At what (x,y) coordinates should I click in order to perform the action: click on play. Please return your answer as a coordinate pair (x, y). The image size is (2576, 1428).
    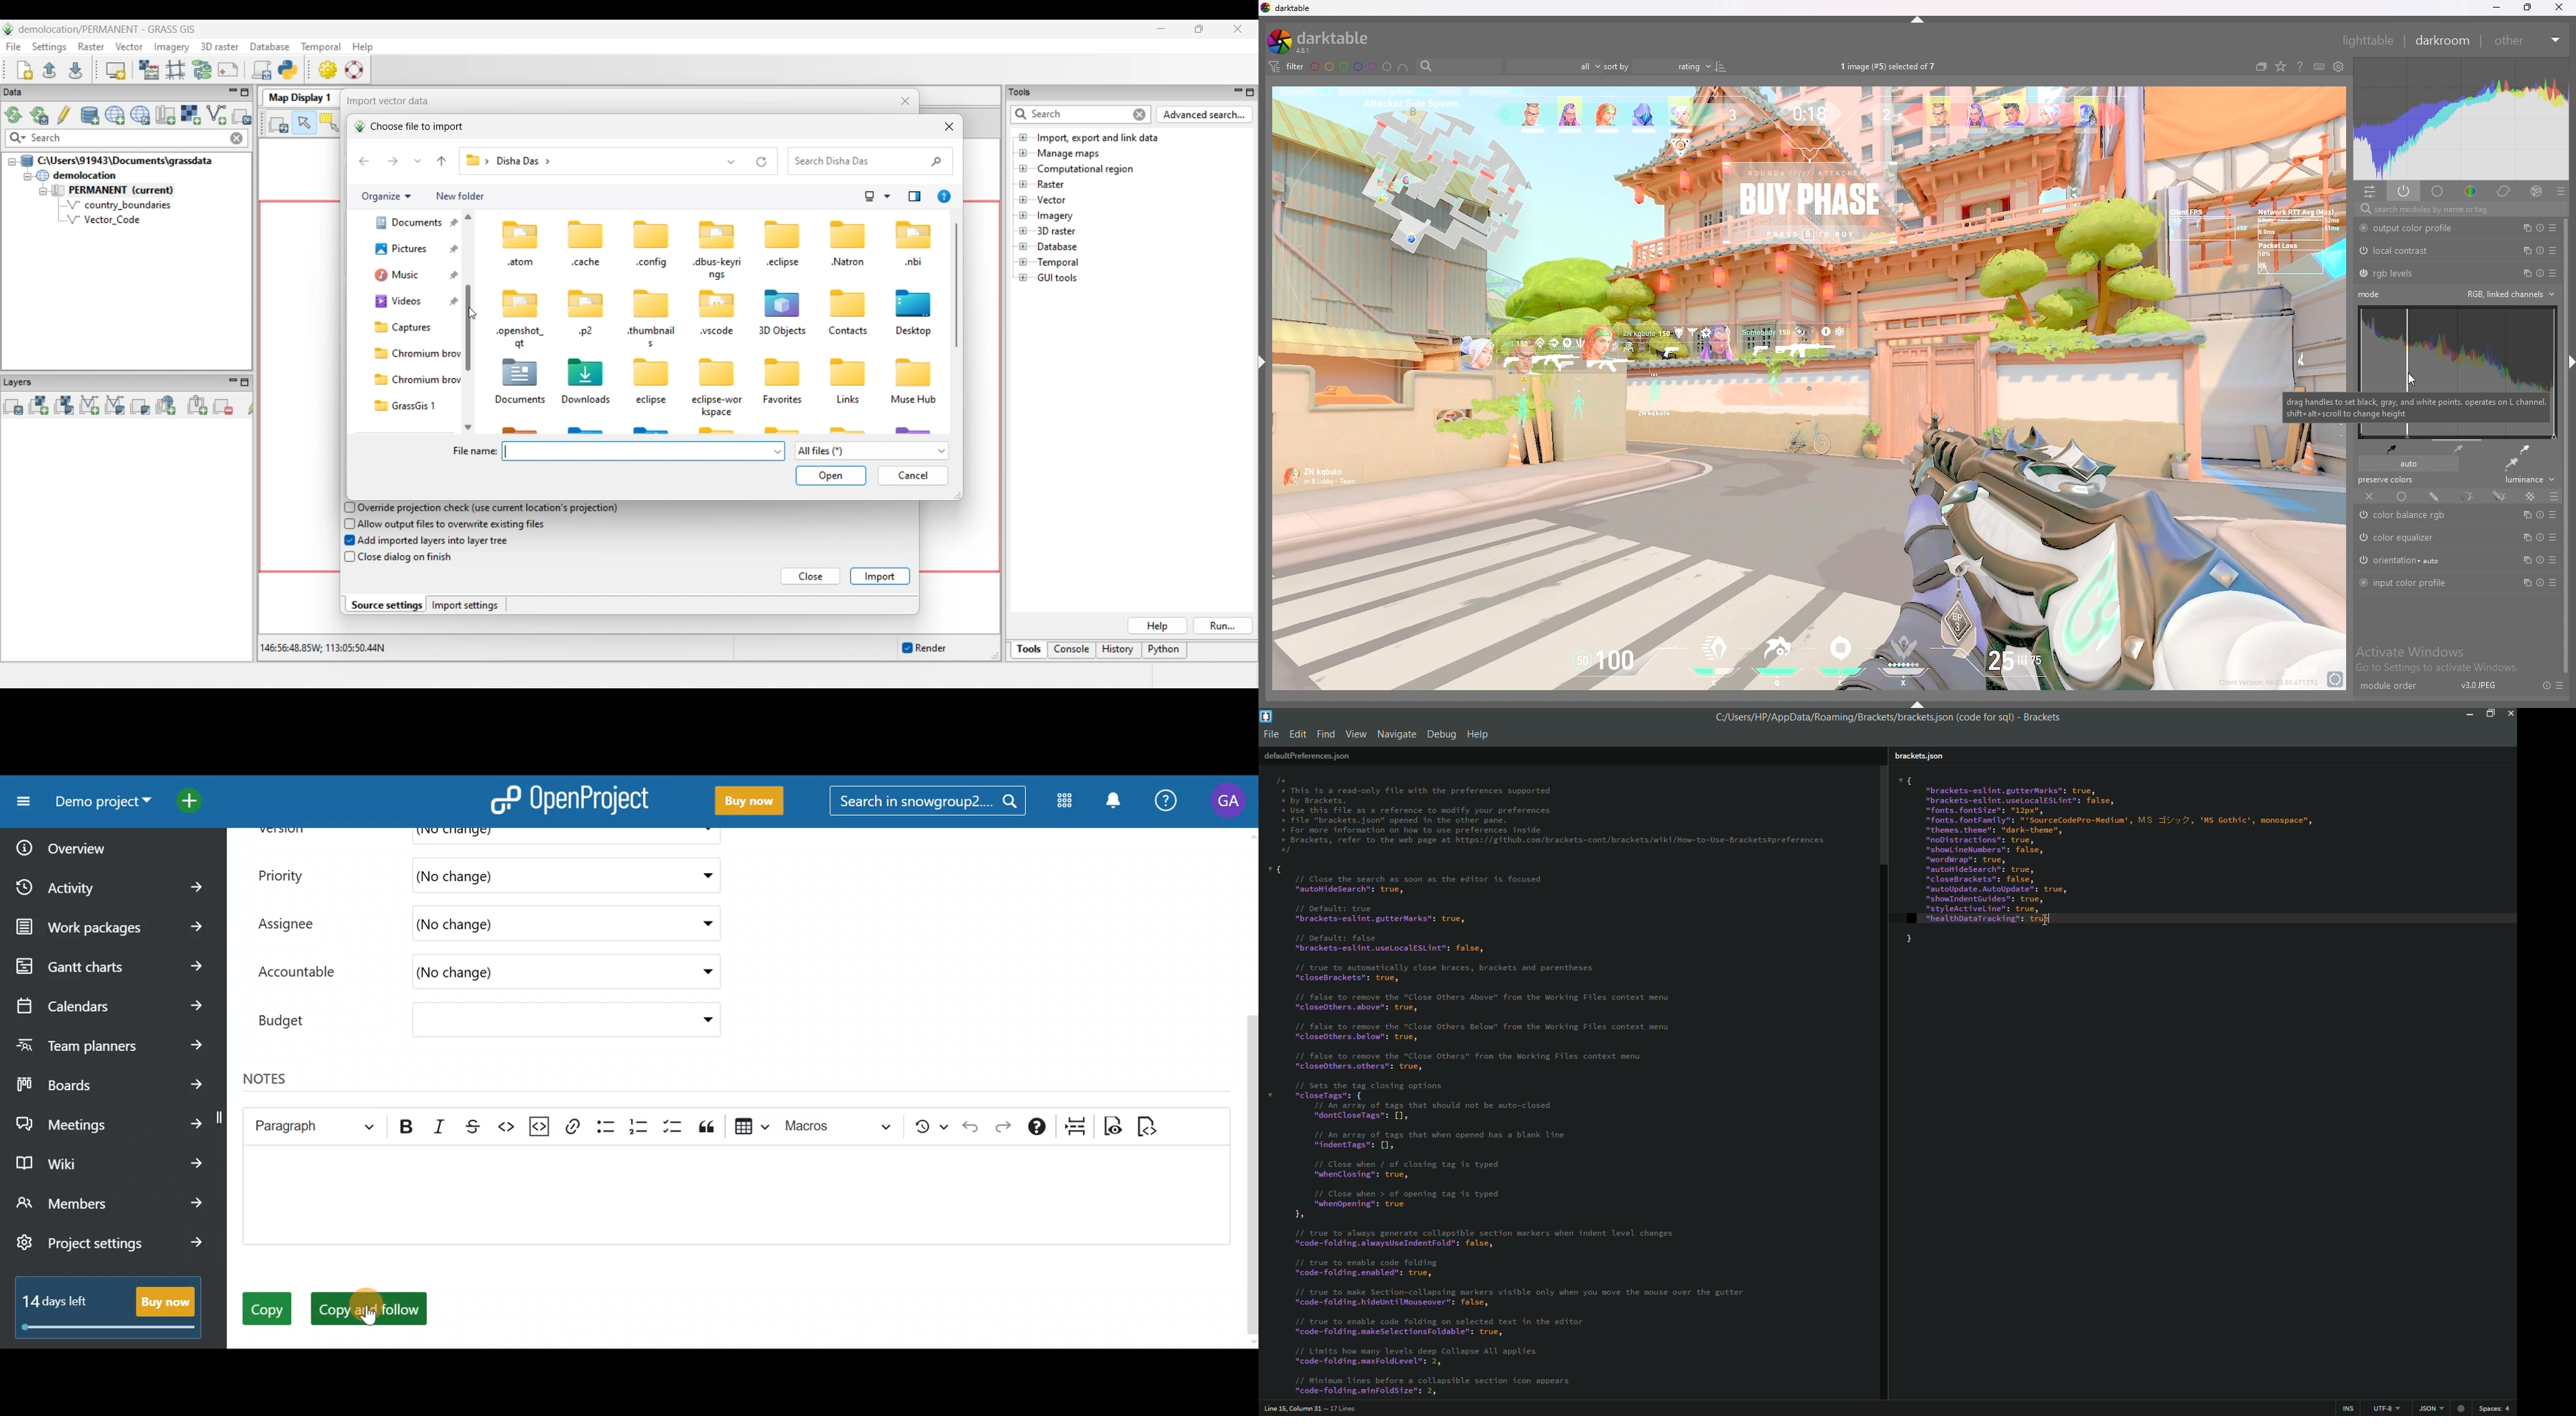
    Looking at the image, I should click on (2540, 515).